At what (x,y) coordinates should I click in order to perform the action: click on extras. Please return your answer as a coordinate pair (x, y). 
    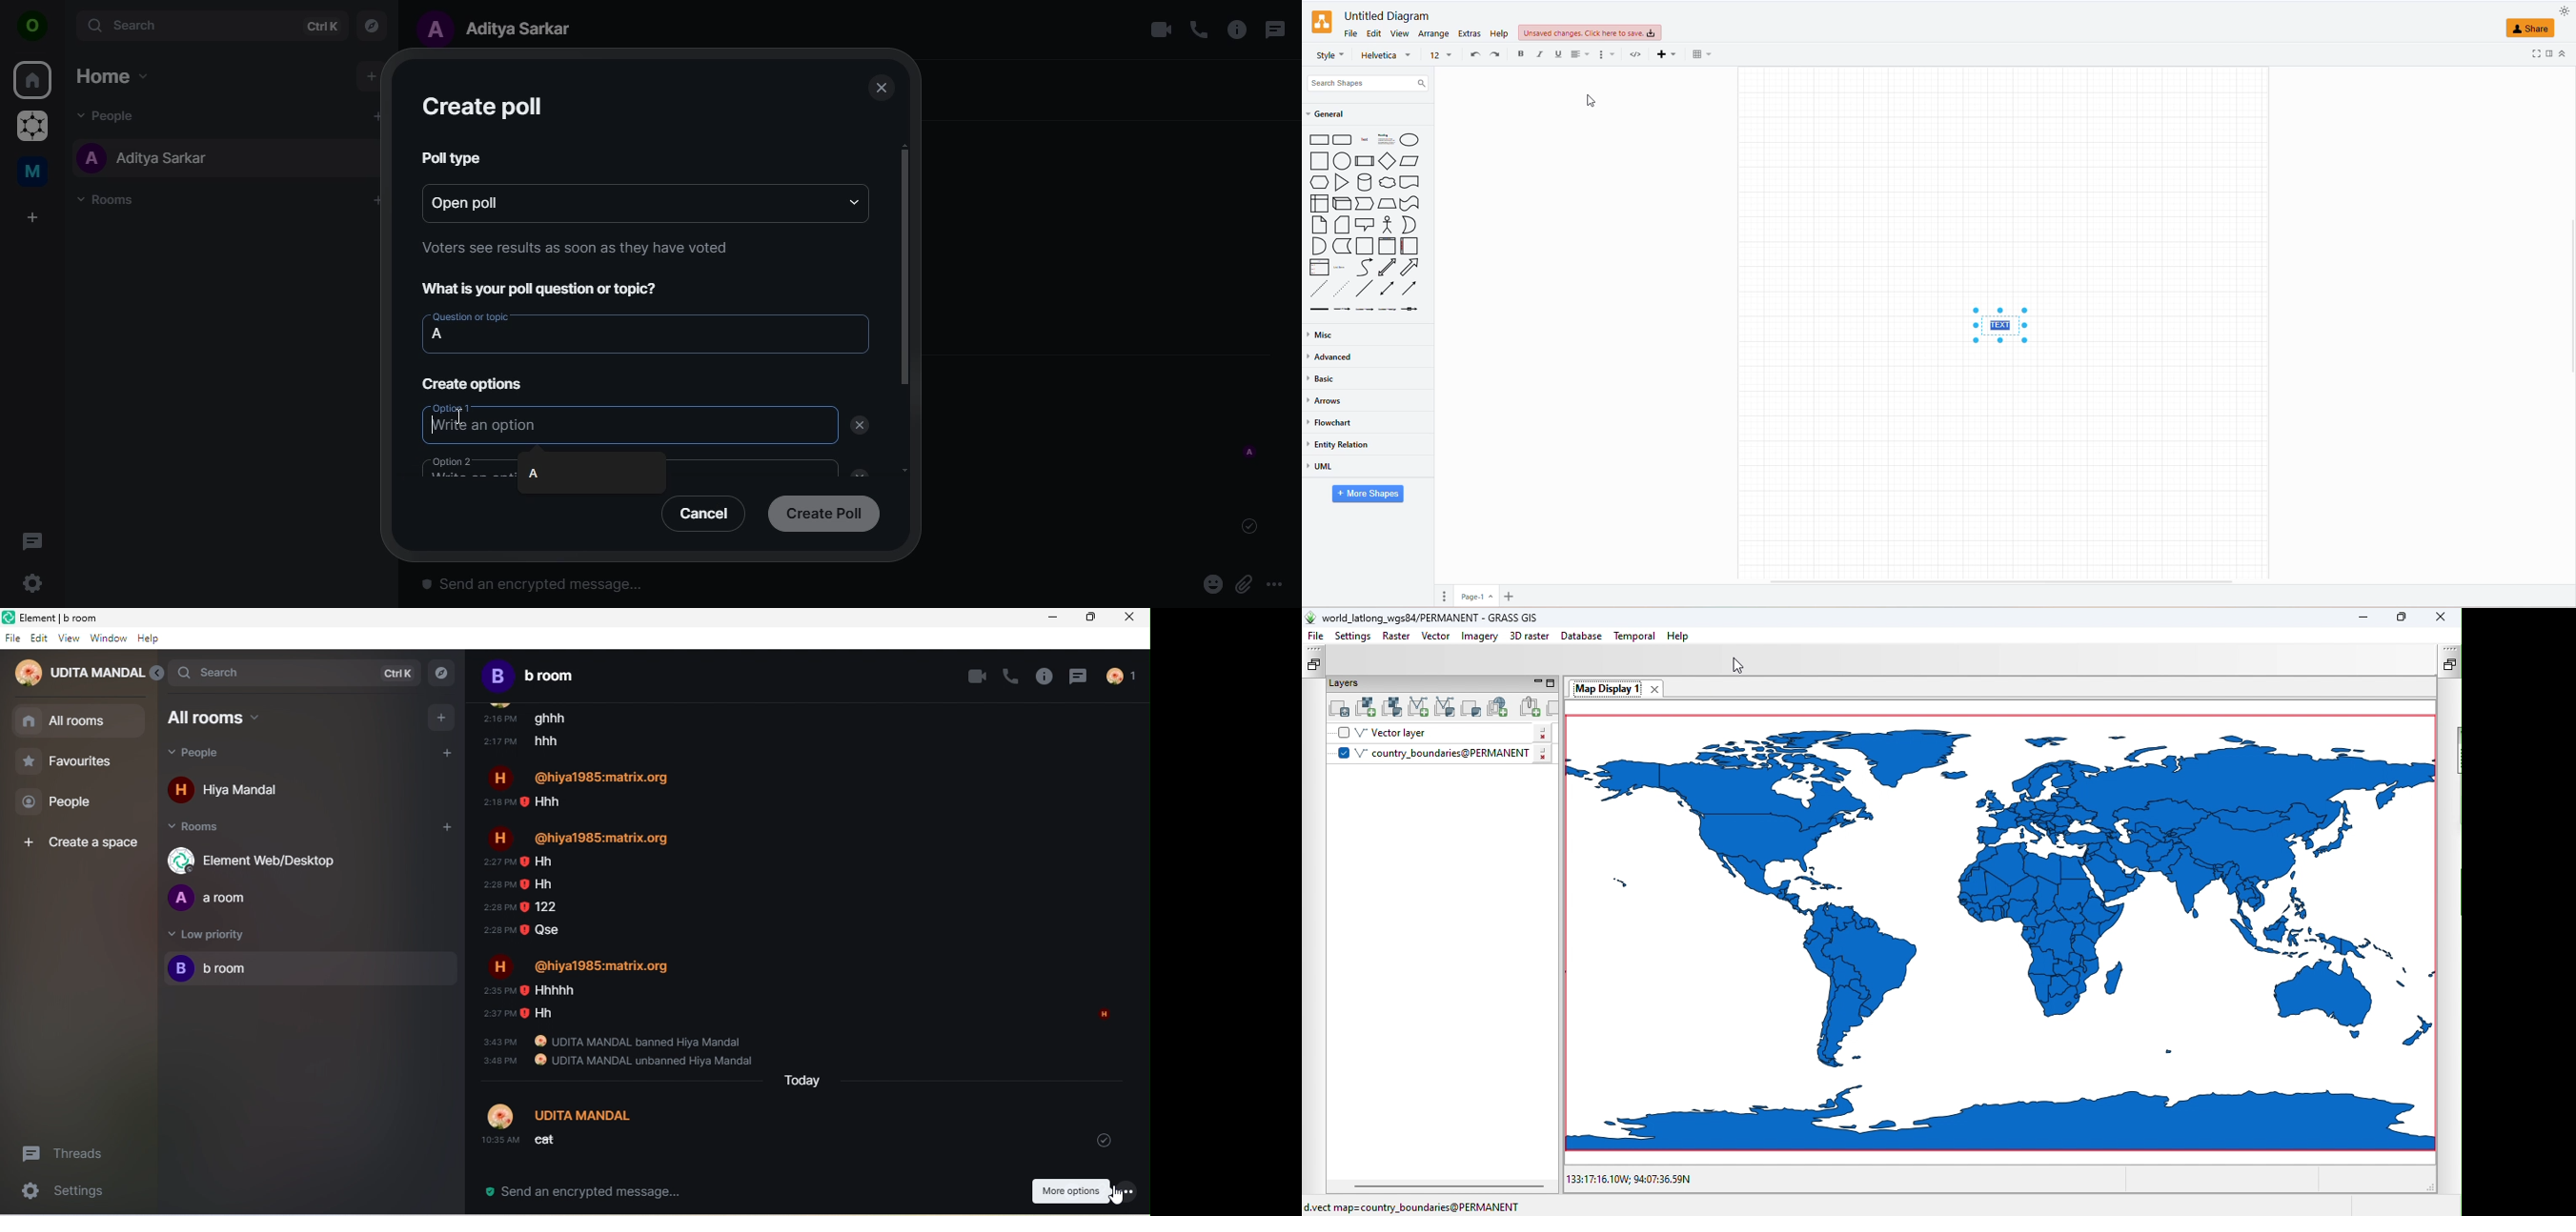
    Looking at the image, I should click on (1470, 35).